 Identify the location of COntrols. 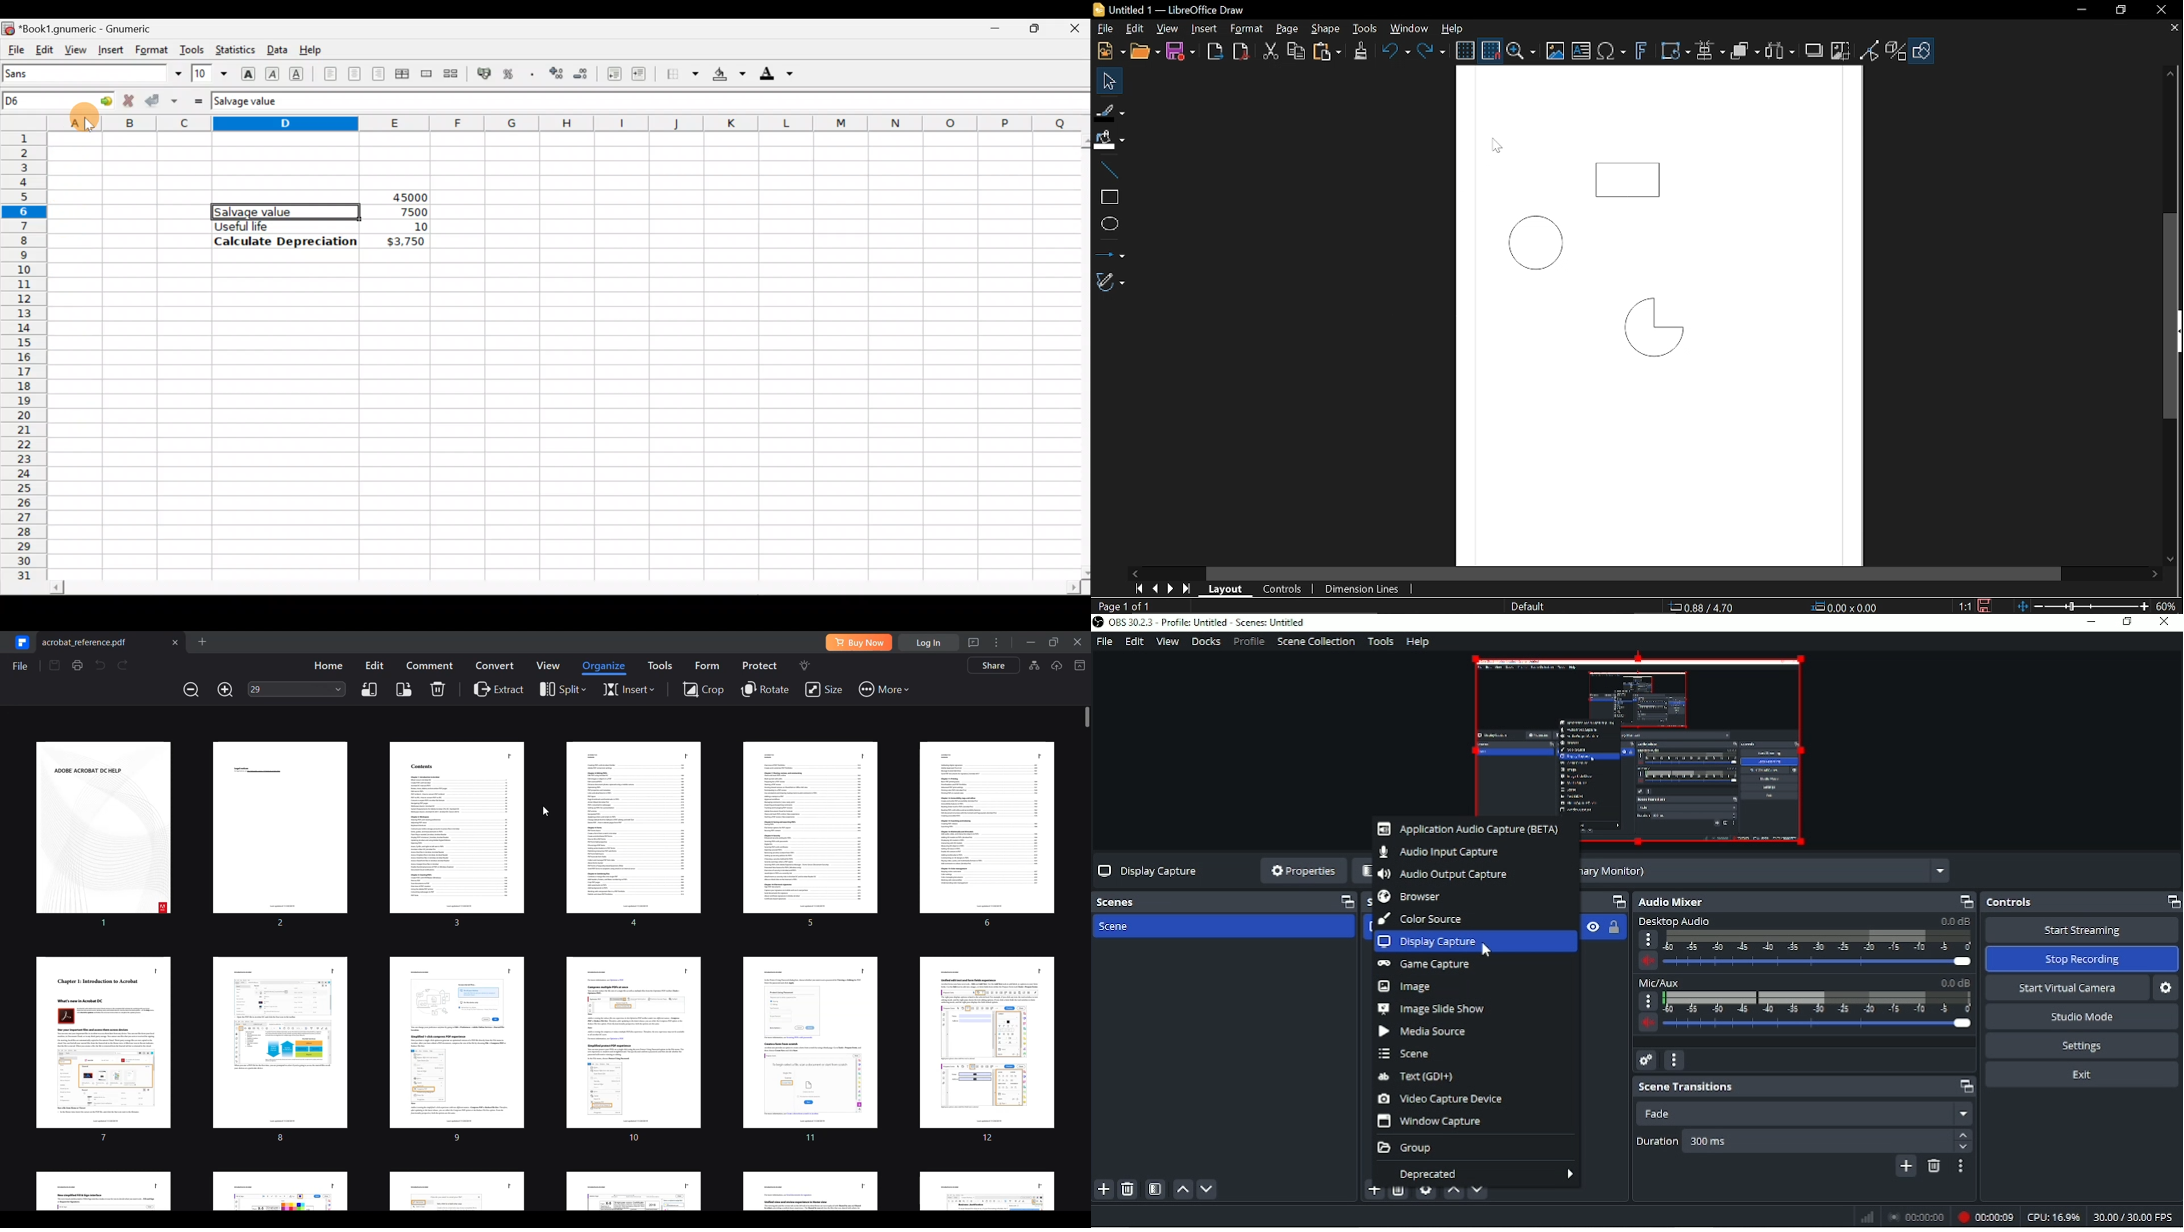
(1281, 589).